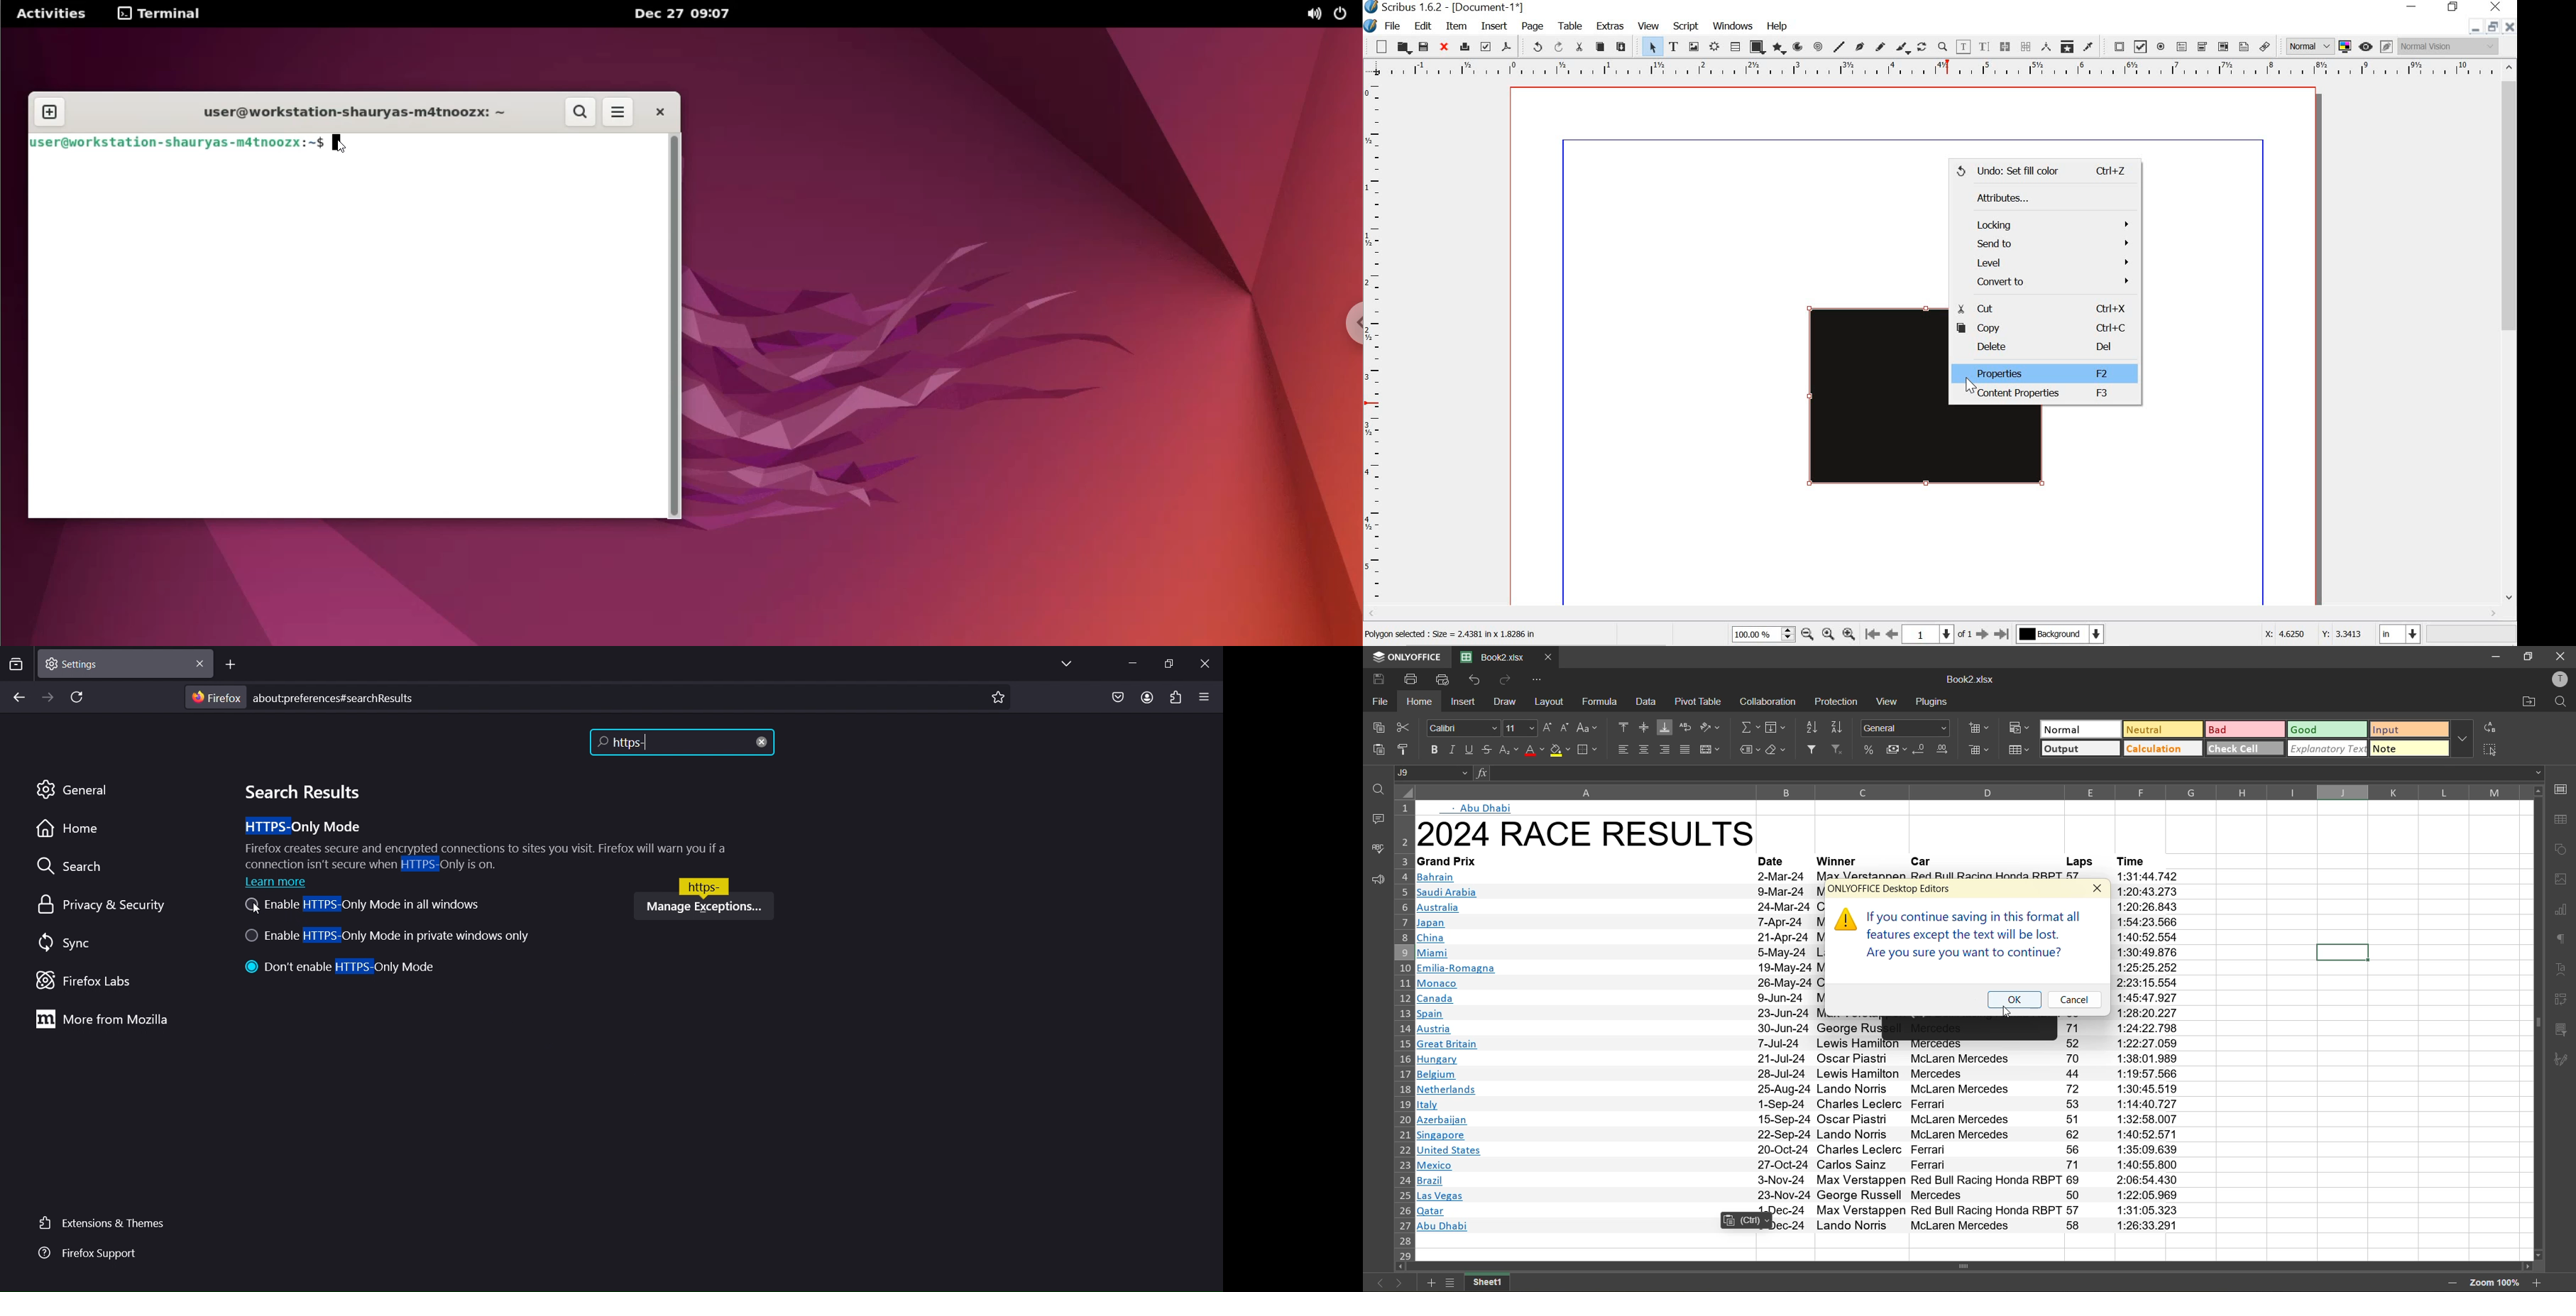 The width and height of the screenshot is (2576, 1316). Describe the element at coordinates (1922, 48) in the screenshot. I see `rotate item` at that location.